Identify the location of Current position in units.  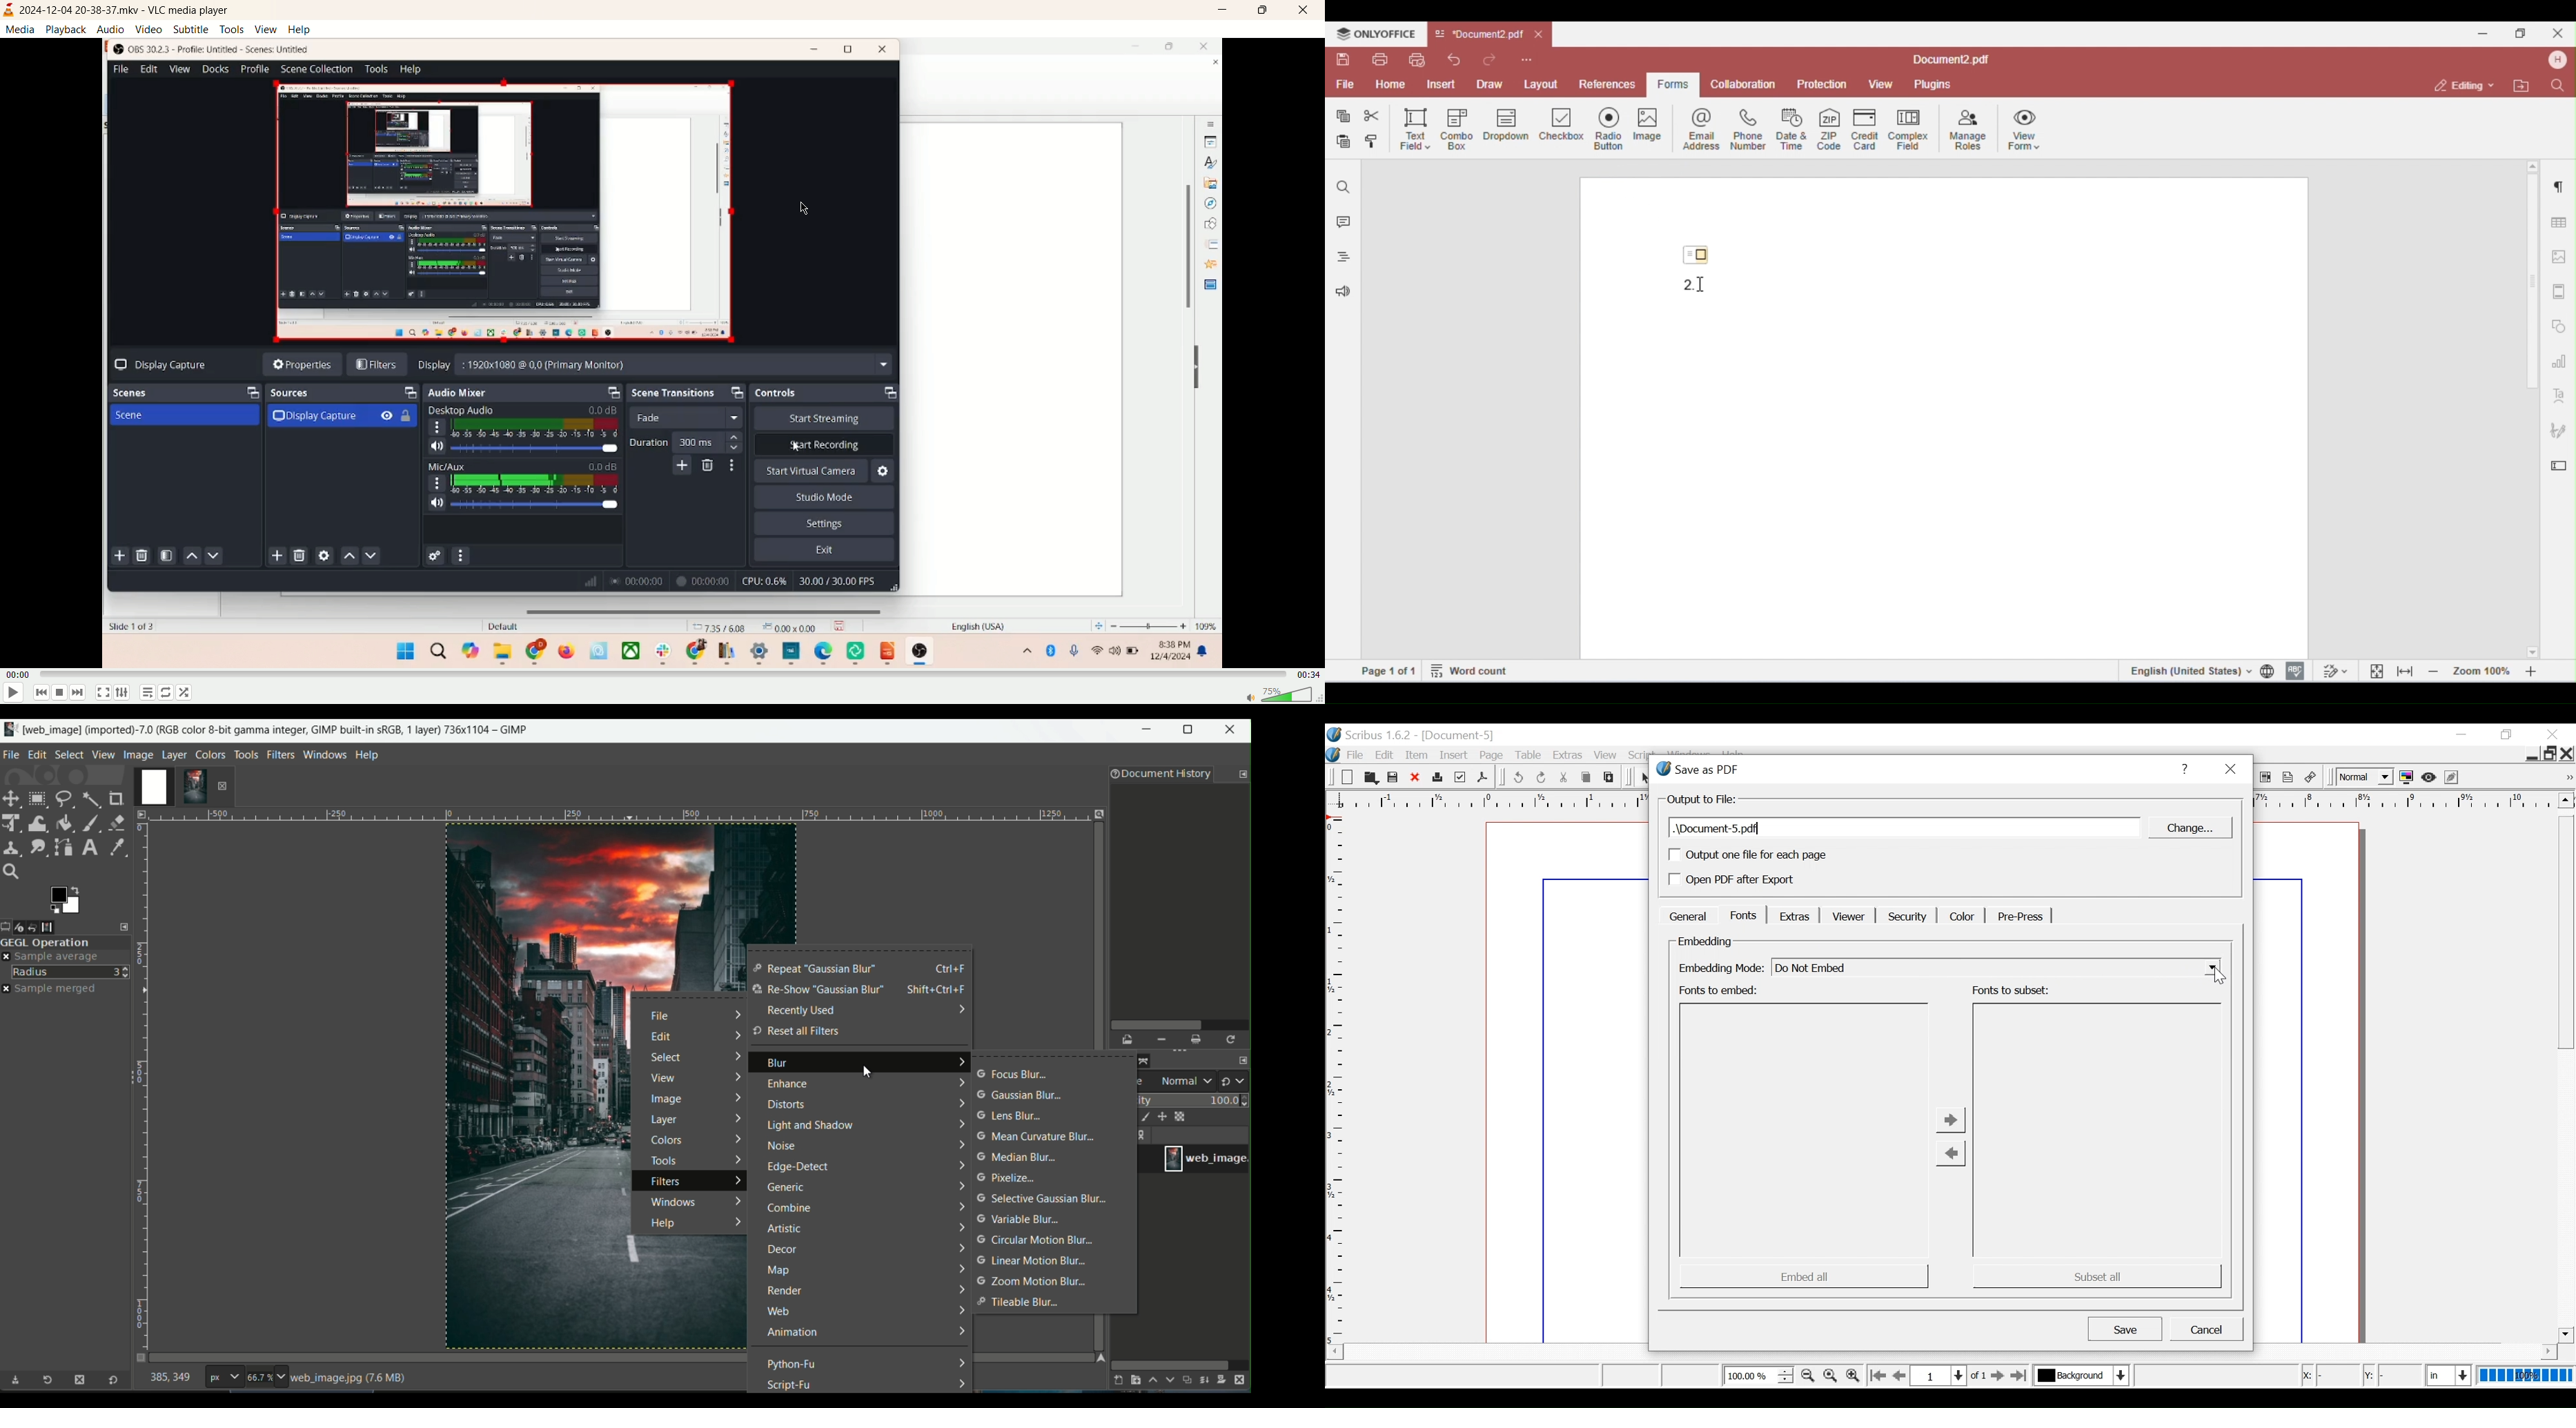
(2450, 1373).